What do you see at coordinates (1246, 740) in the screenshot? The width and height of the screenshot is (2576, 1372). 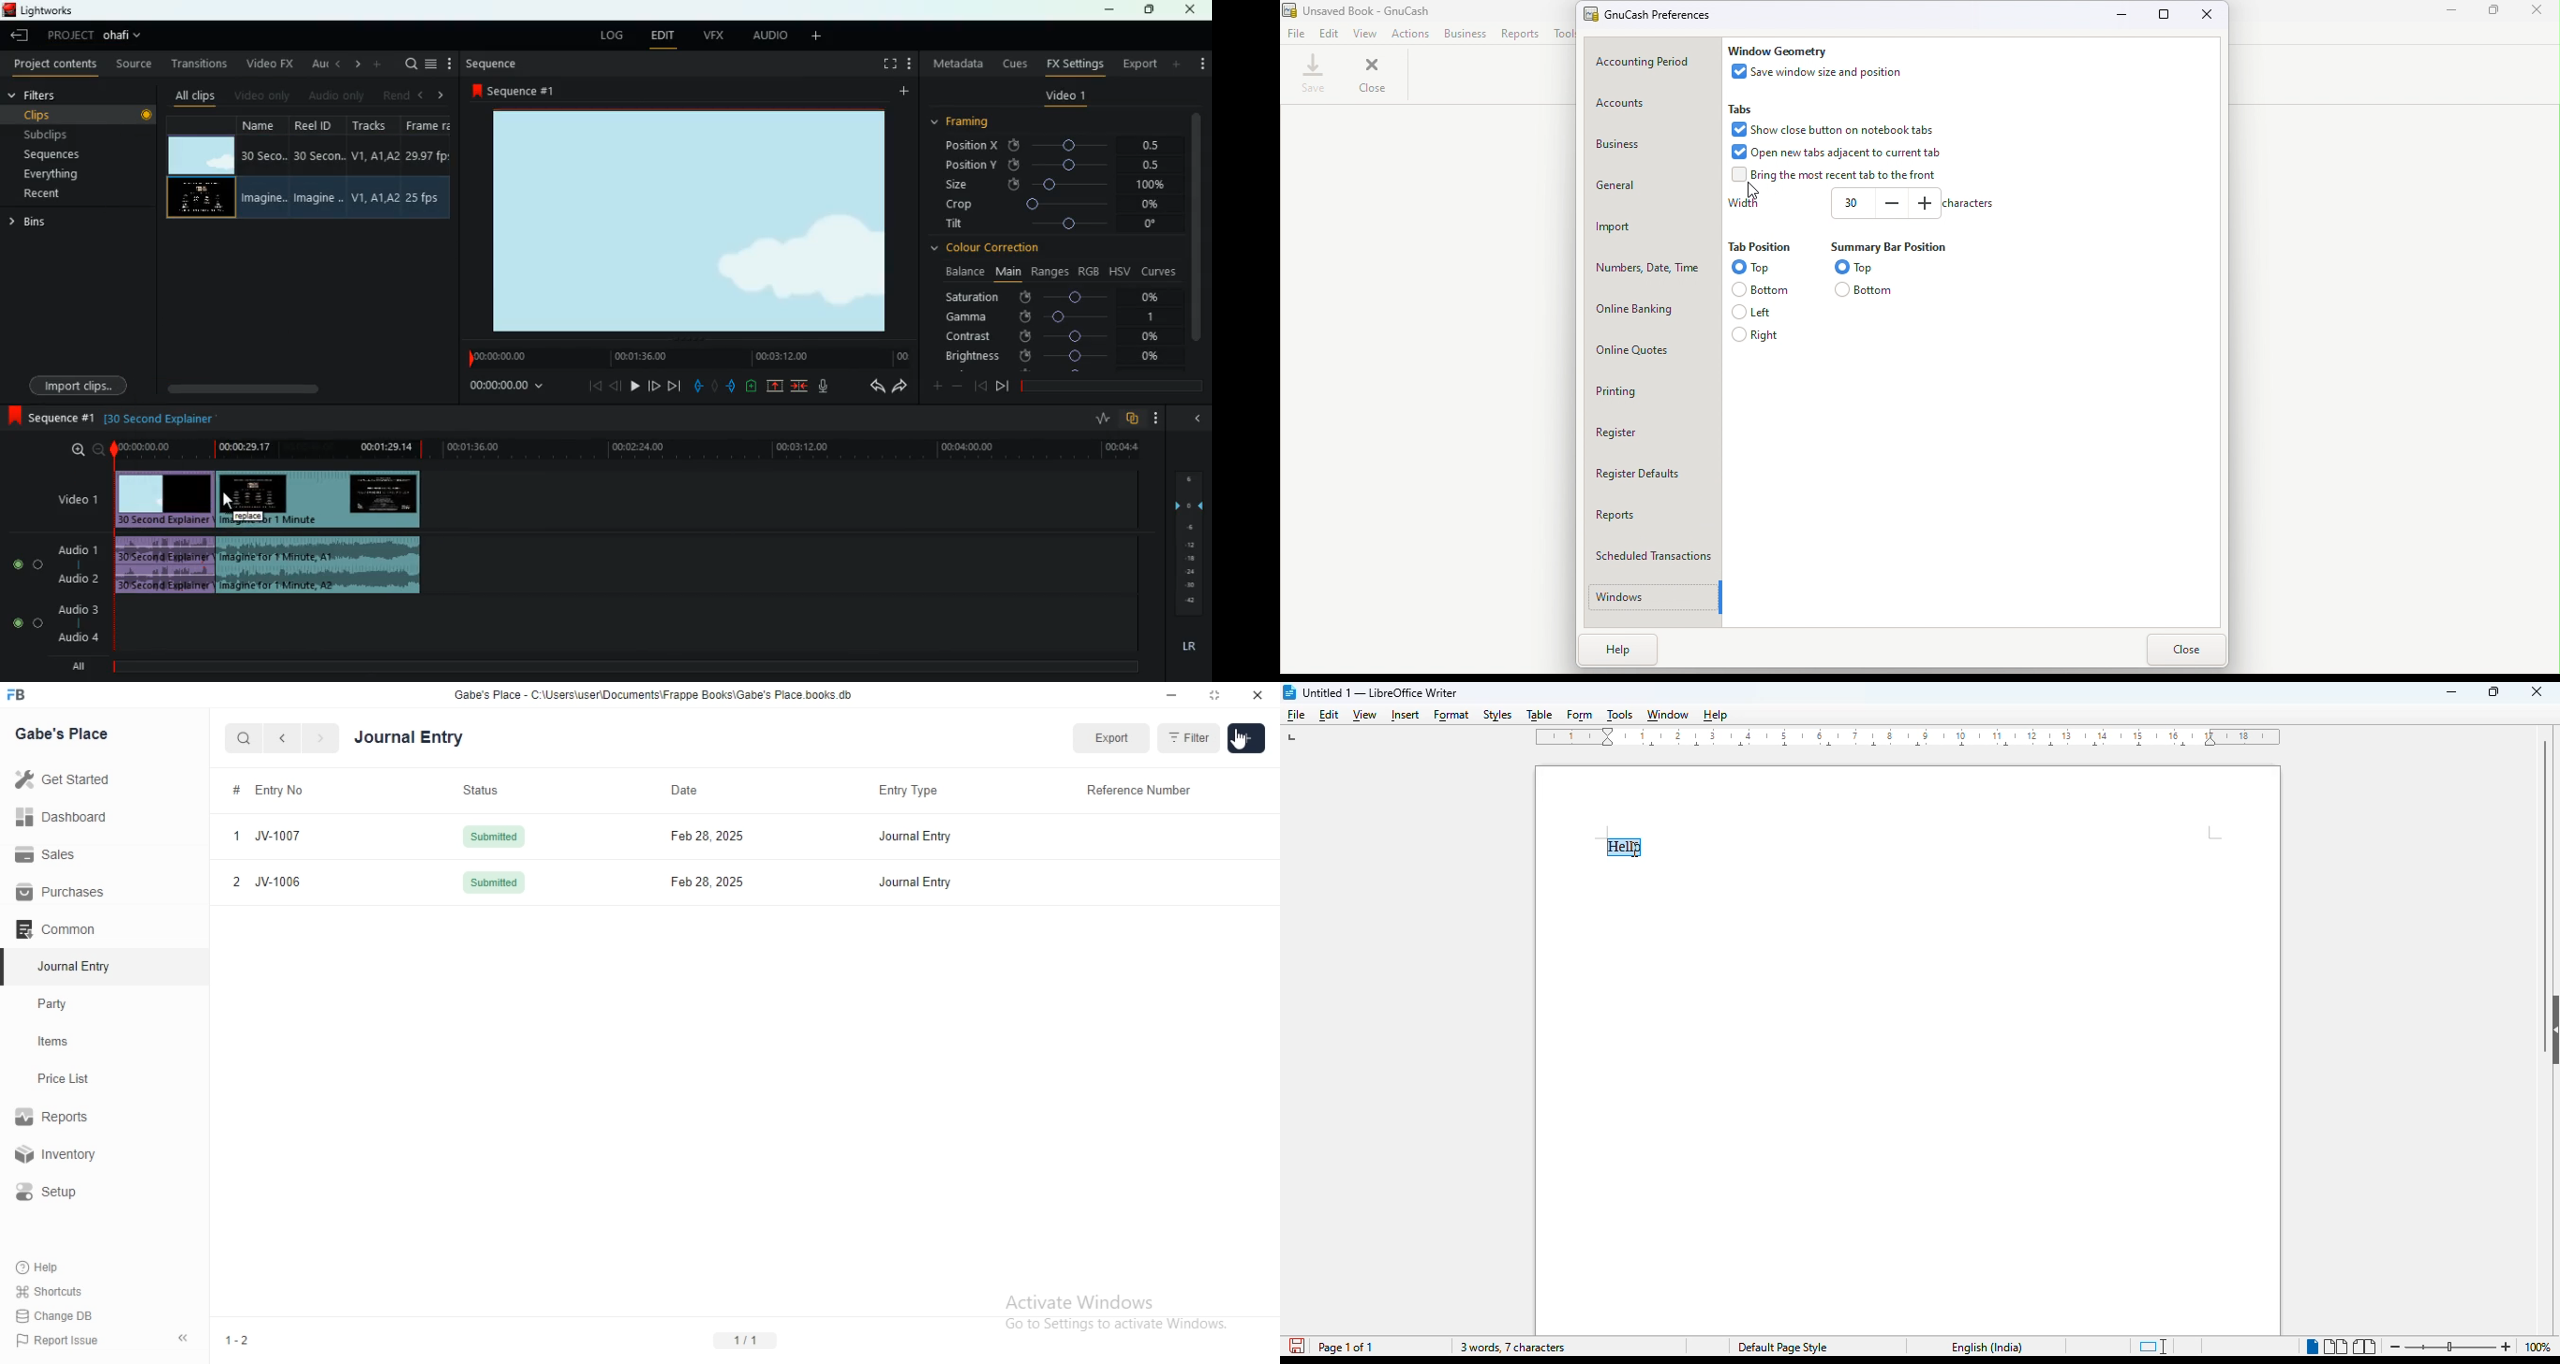 I see `add` at bounding box center [1246, 740].